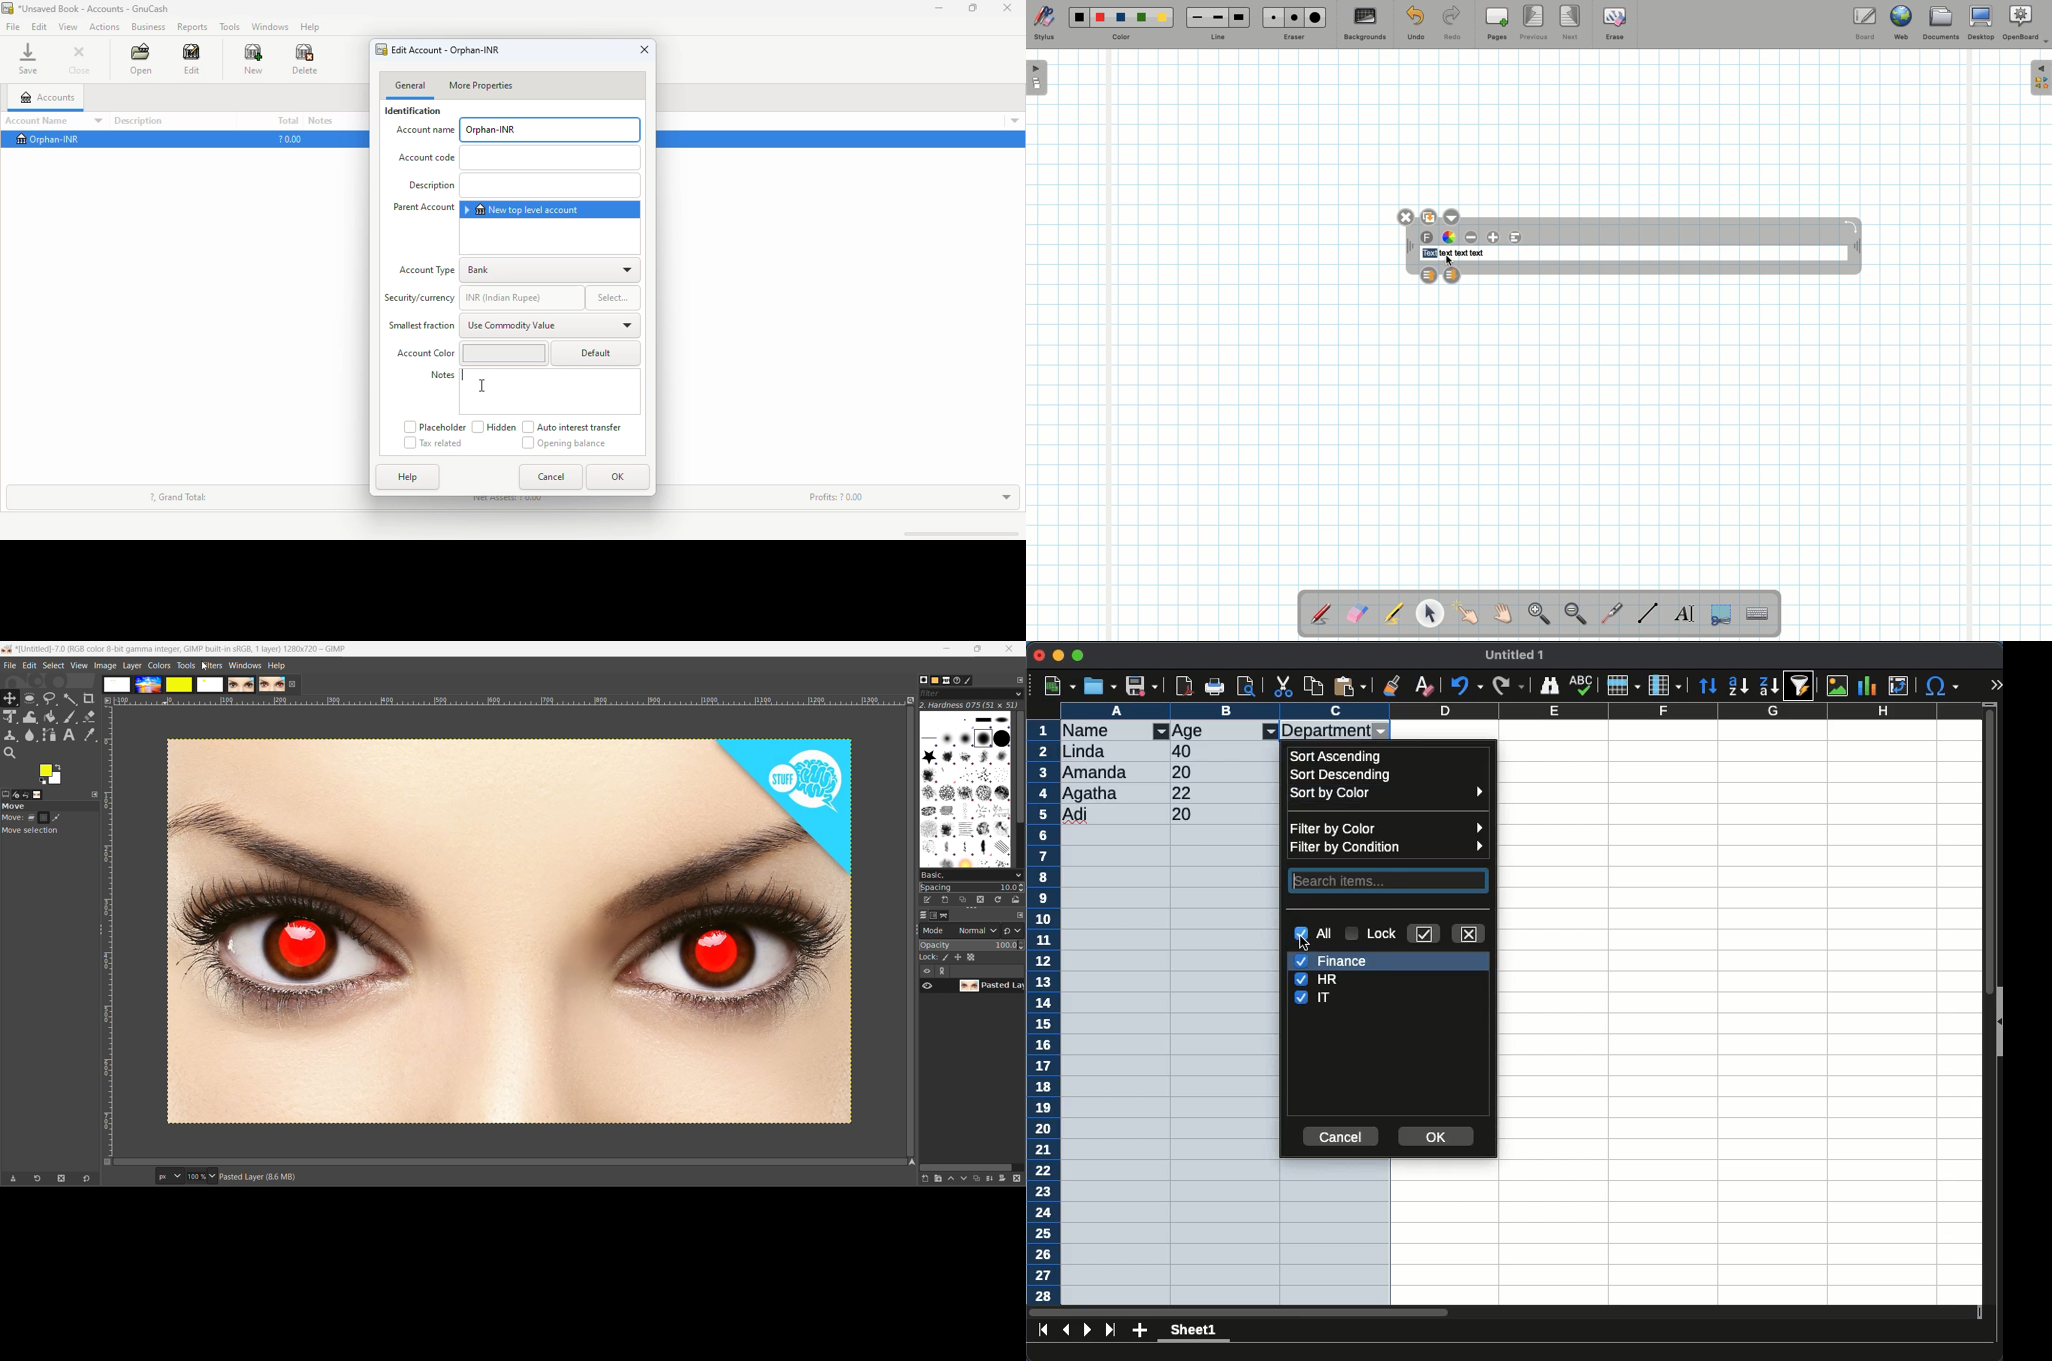  What do you see at coordinates (551, 270) in the screenshot?
I see `bank` at bounding box center [551, 270].